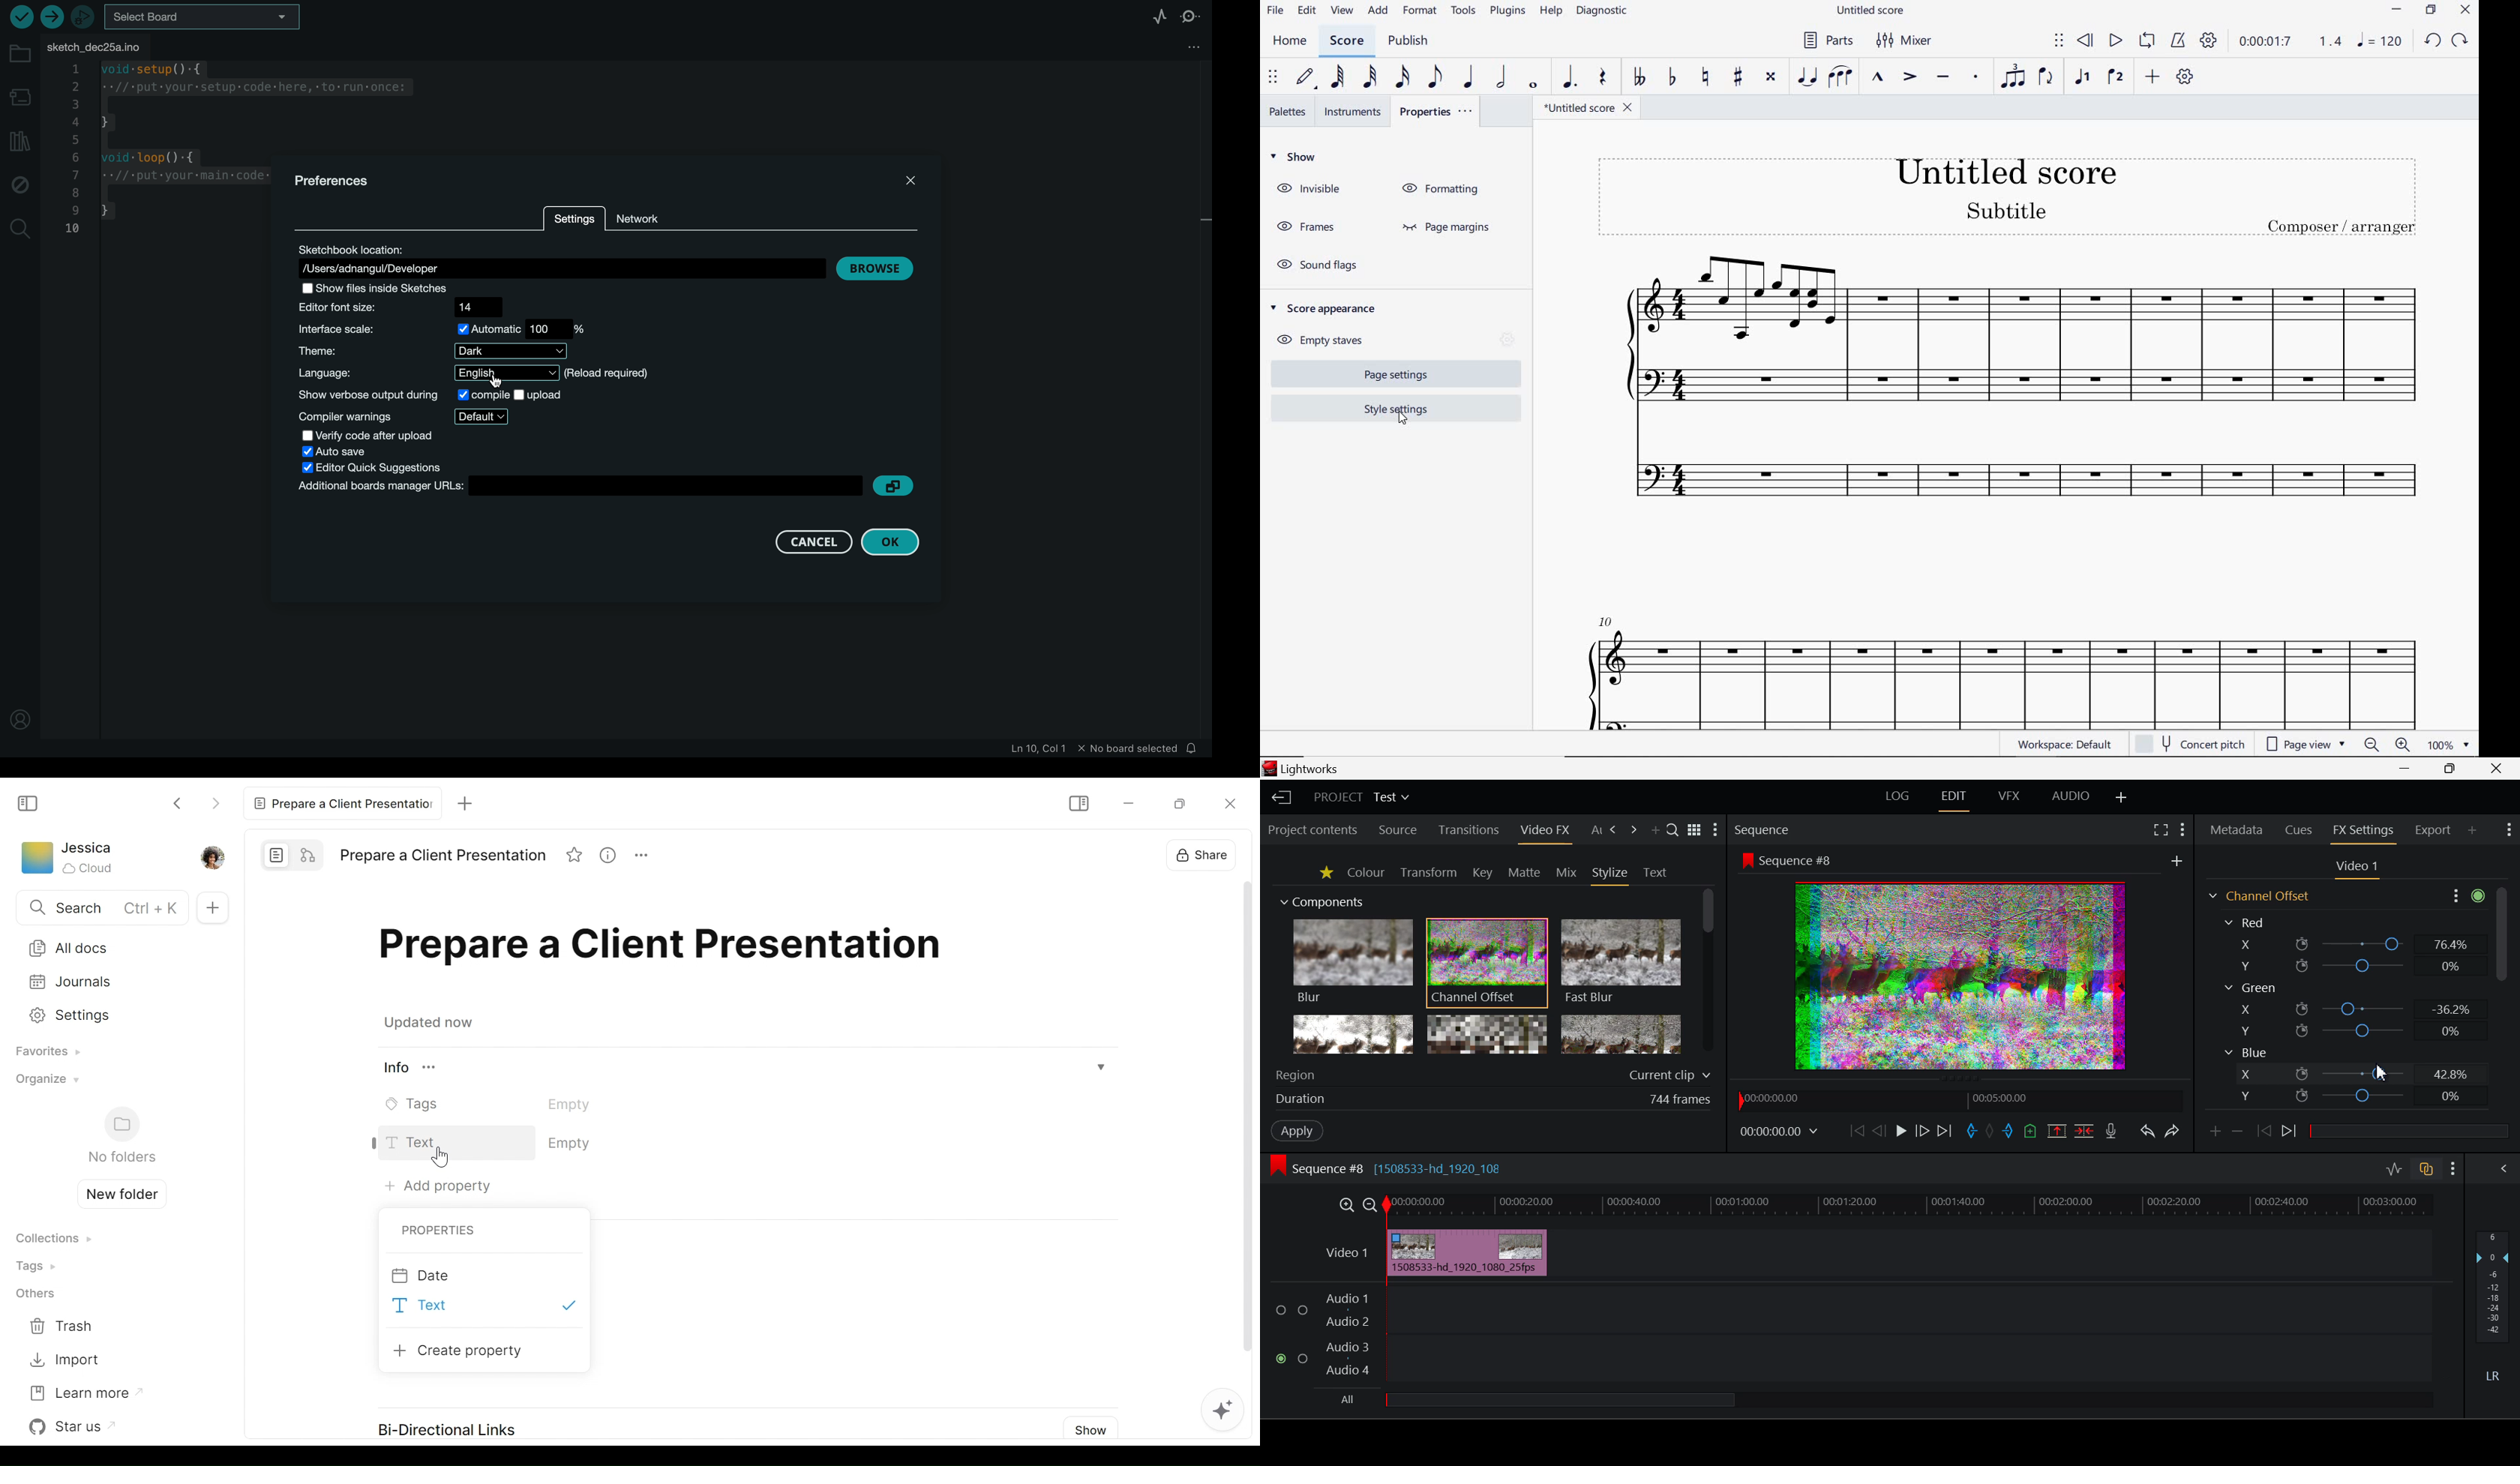 The width and height of the screenshot is (2520, 1484). Describe the element at coordinates (2238, 1135) in the screenshot. I see `Remove keyframe` at that location.